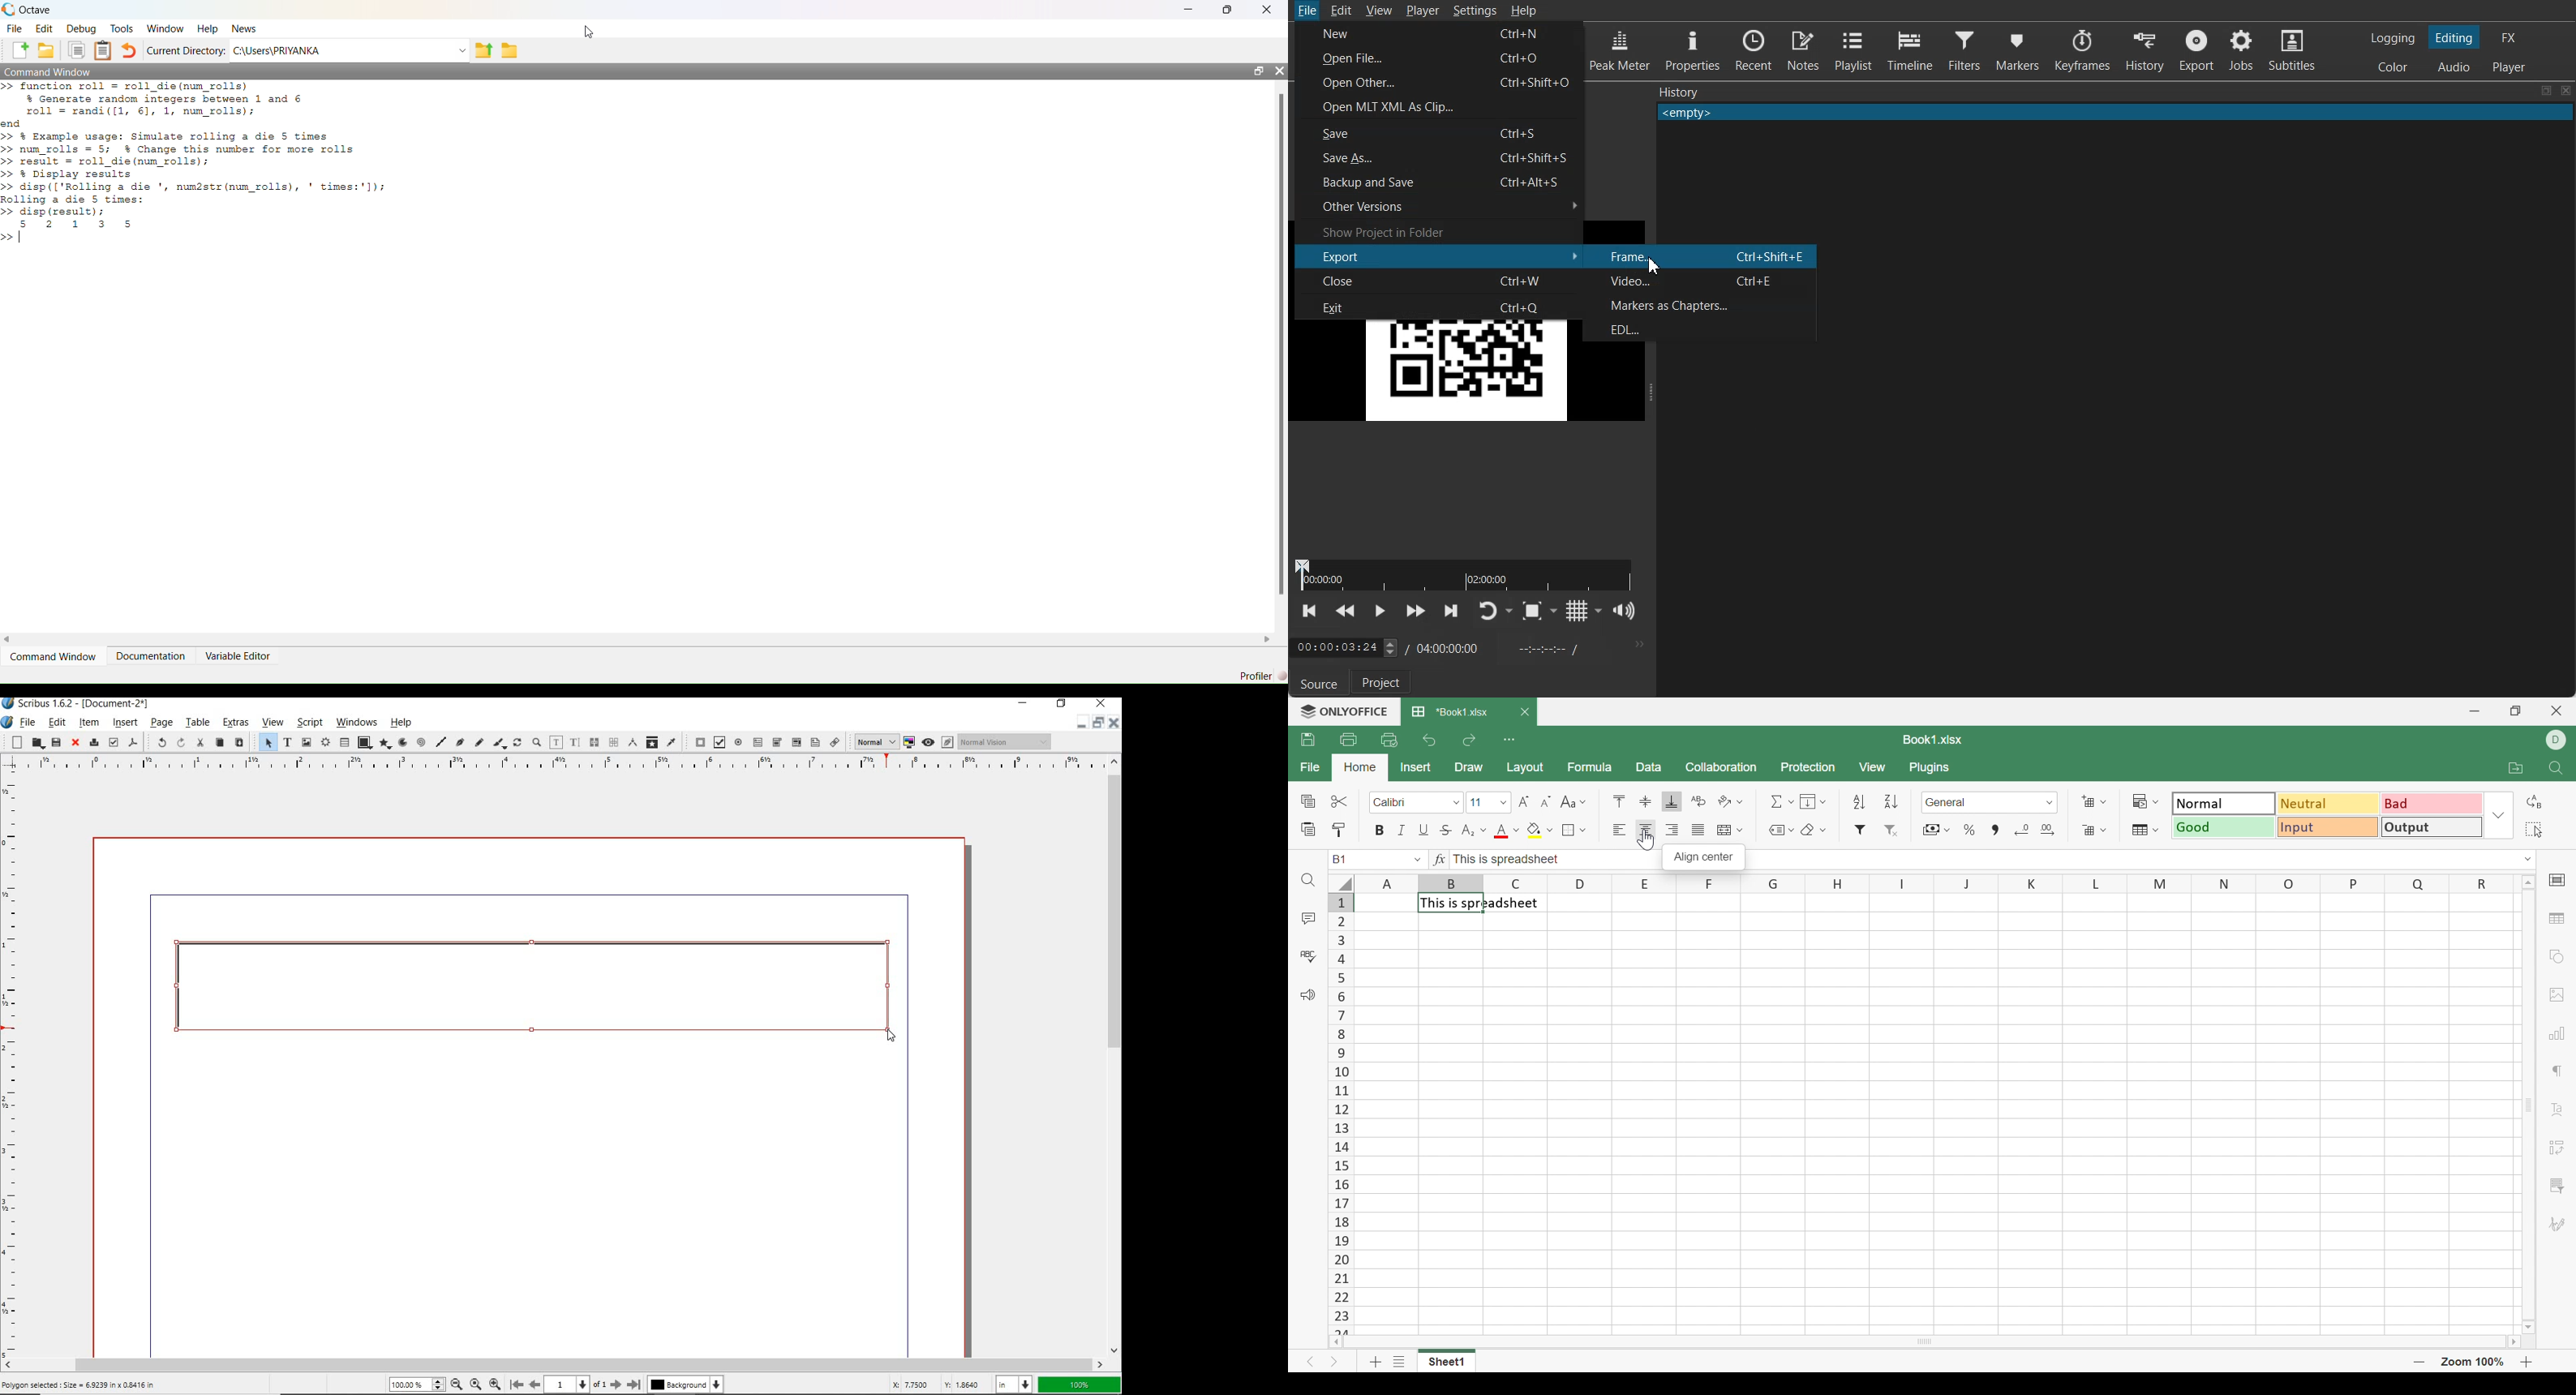  I want to click on Plugins, so click(1932, 767).